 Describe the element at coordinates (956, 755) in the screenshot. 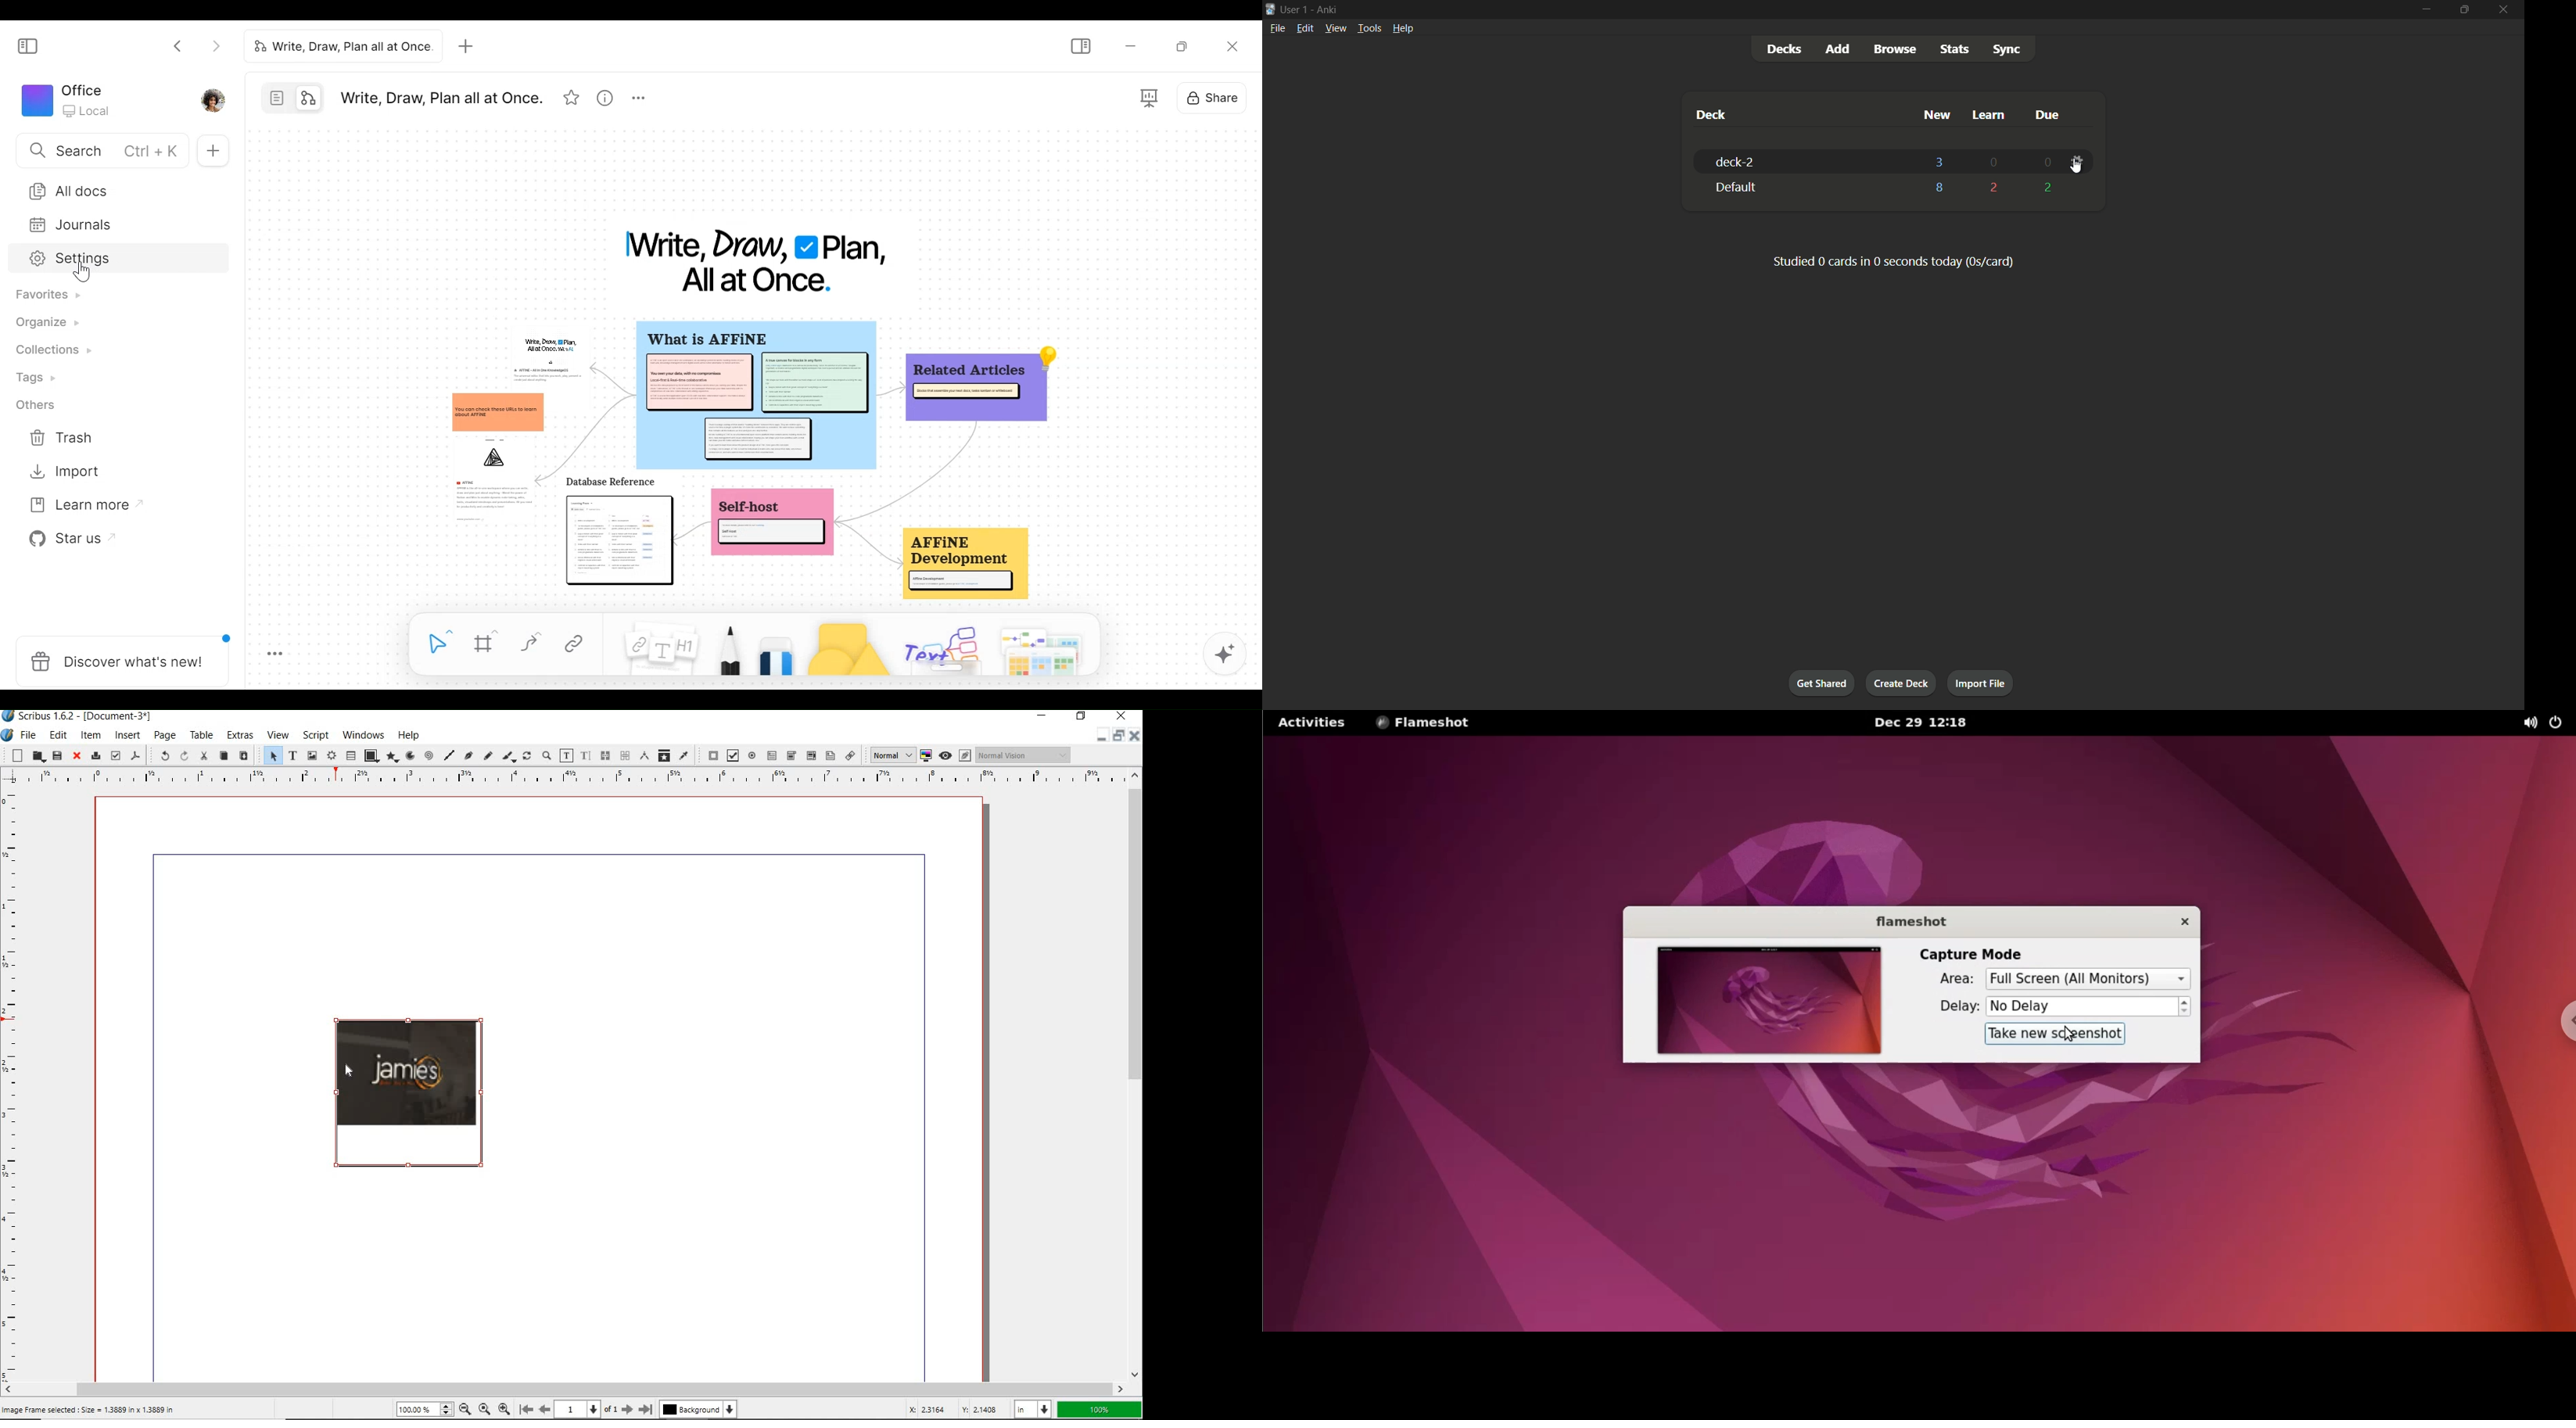

I see `preview mode` at that location.